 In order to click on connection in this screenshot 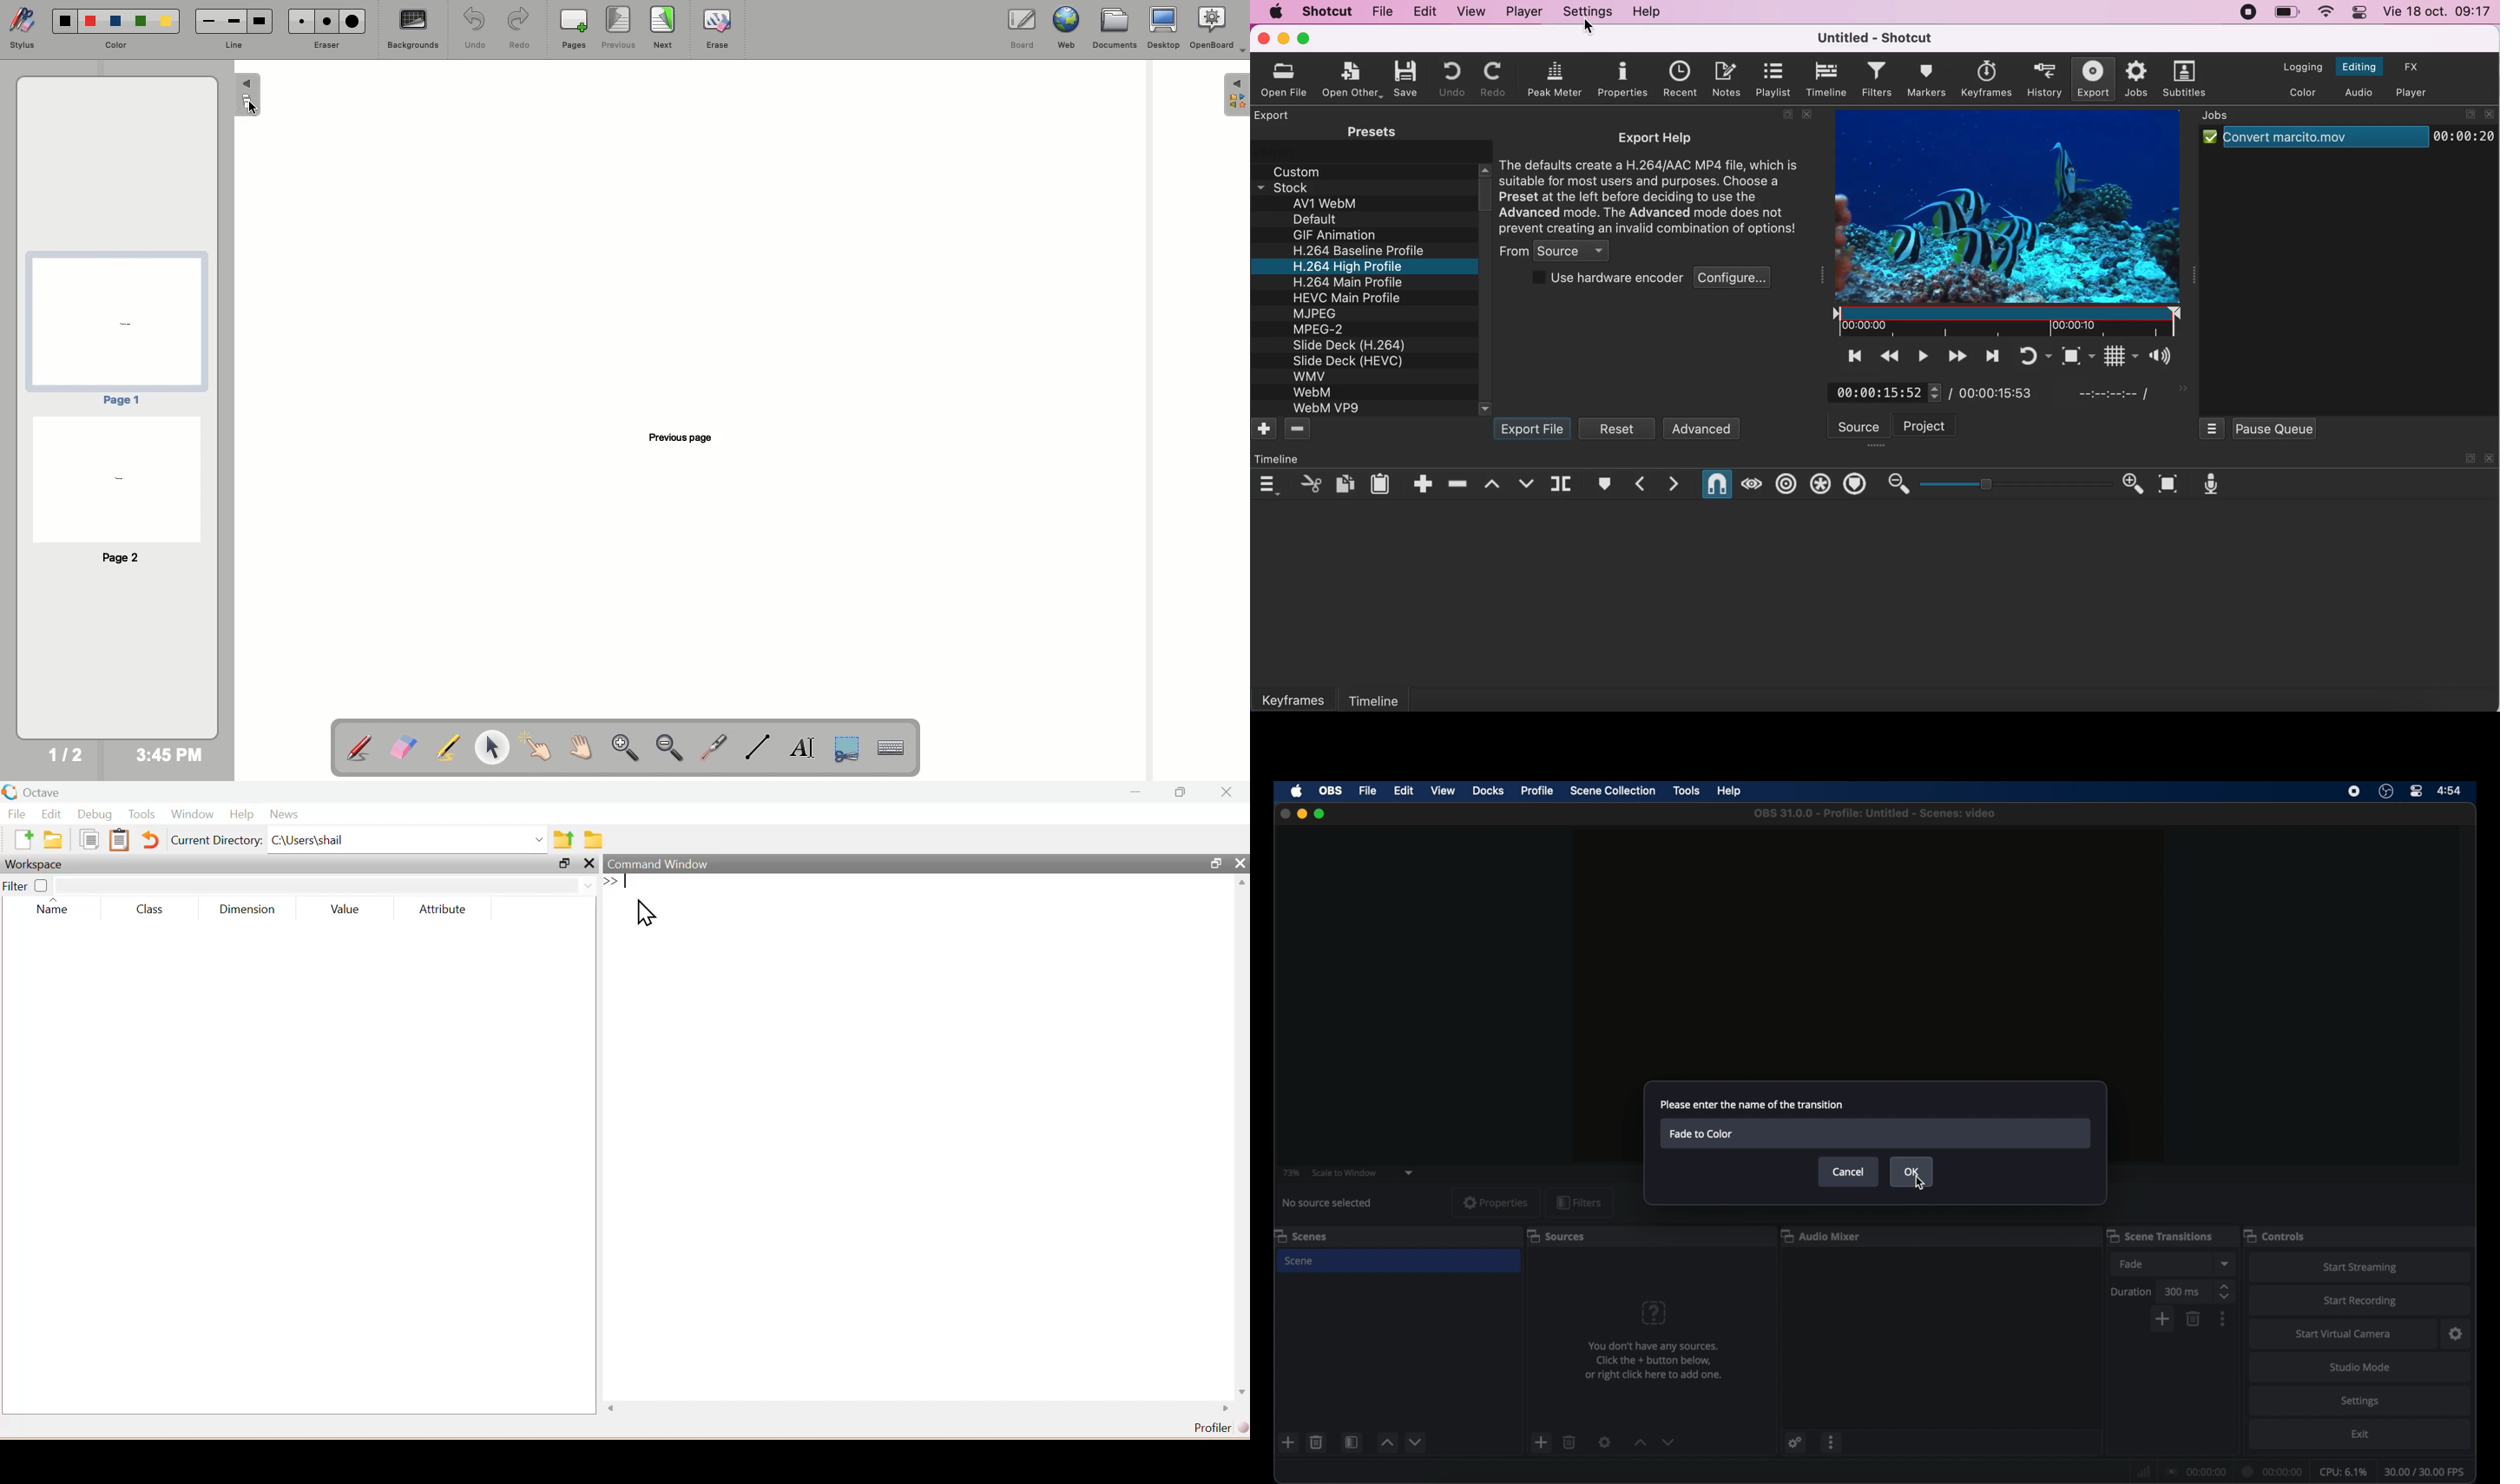, I will do `click(2194, 1472)`.